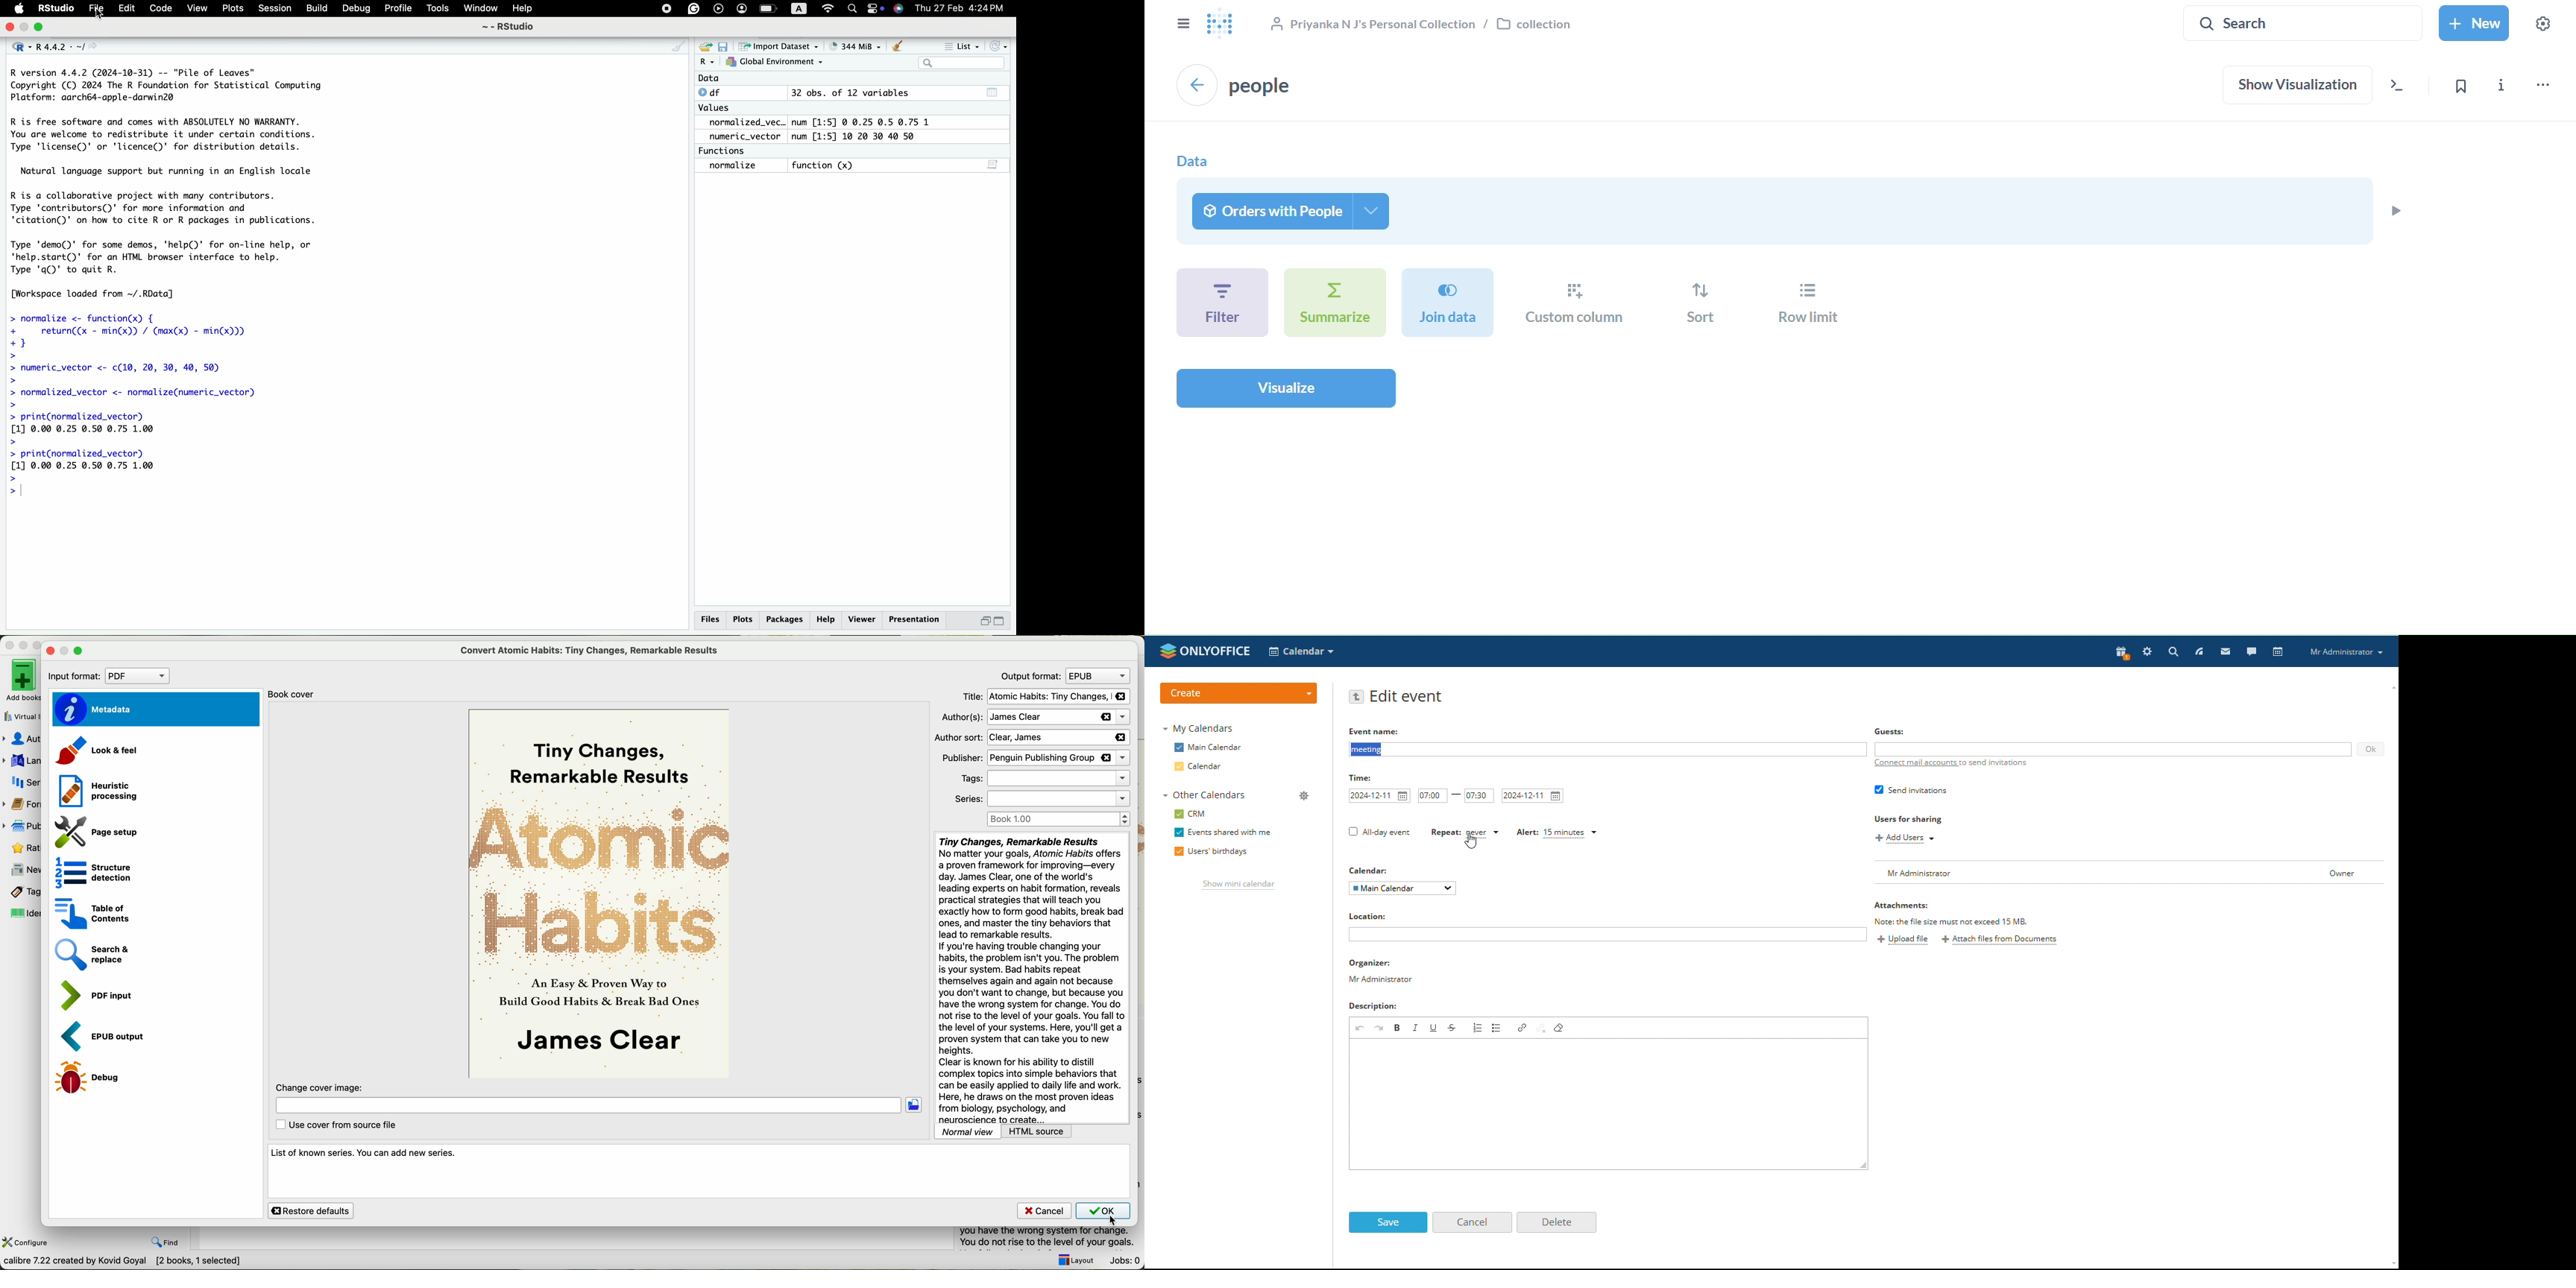  What do you see at coordinates (709, 62) in the screenshot?
I see `R dropdown` at bounding box center [709, 62].